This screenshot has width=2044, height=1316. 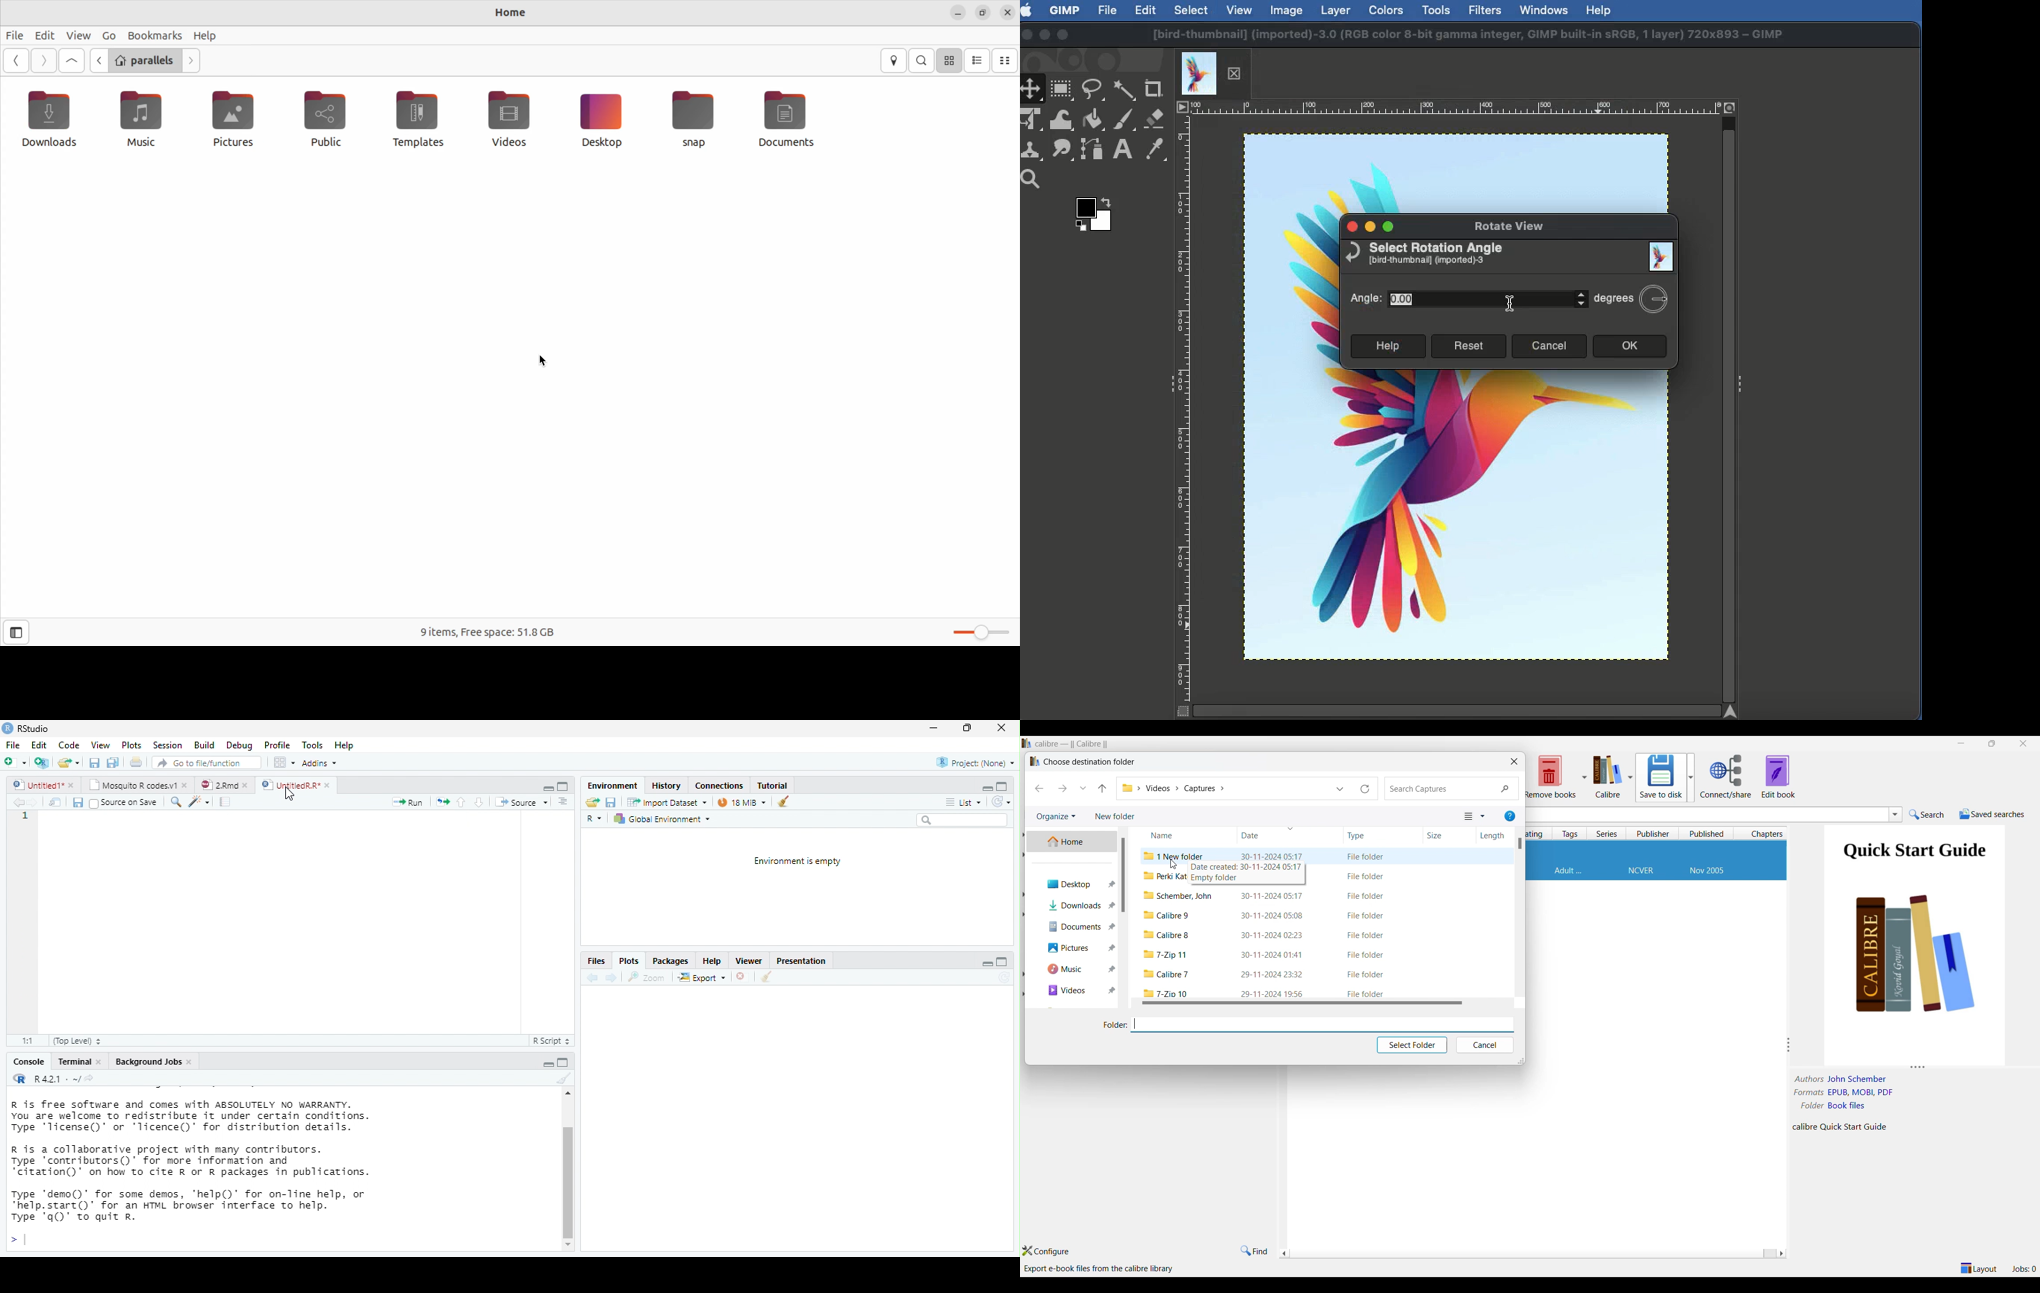 What do you see at coordinates (204, 763) in the screenshot?
I see `Go to file/function` at bounding box center [204, 763].